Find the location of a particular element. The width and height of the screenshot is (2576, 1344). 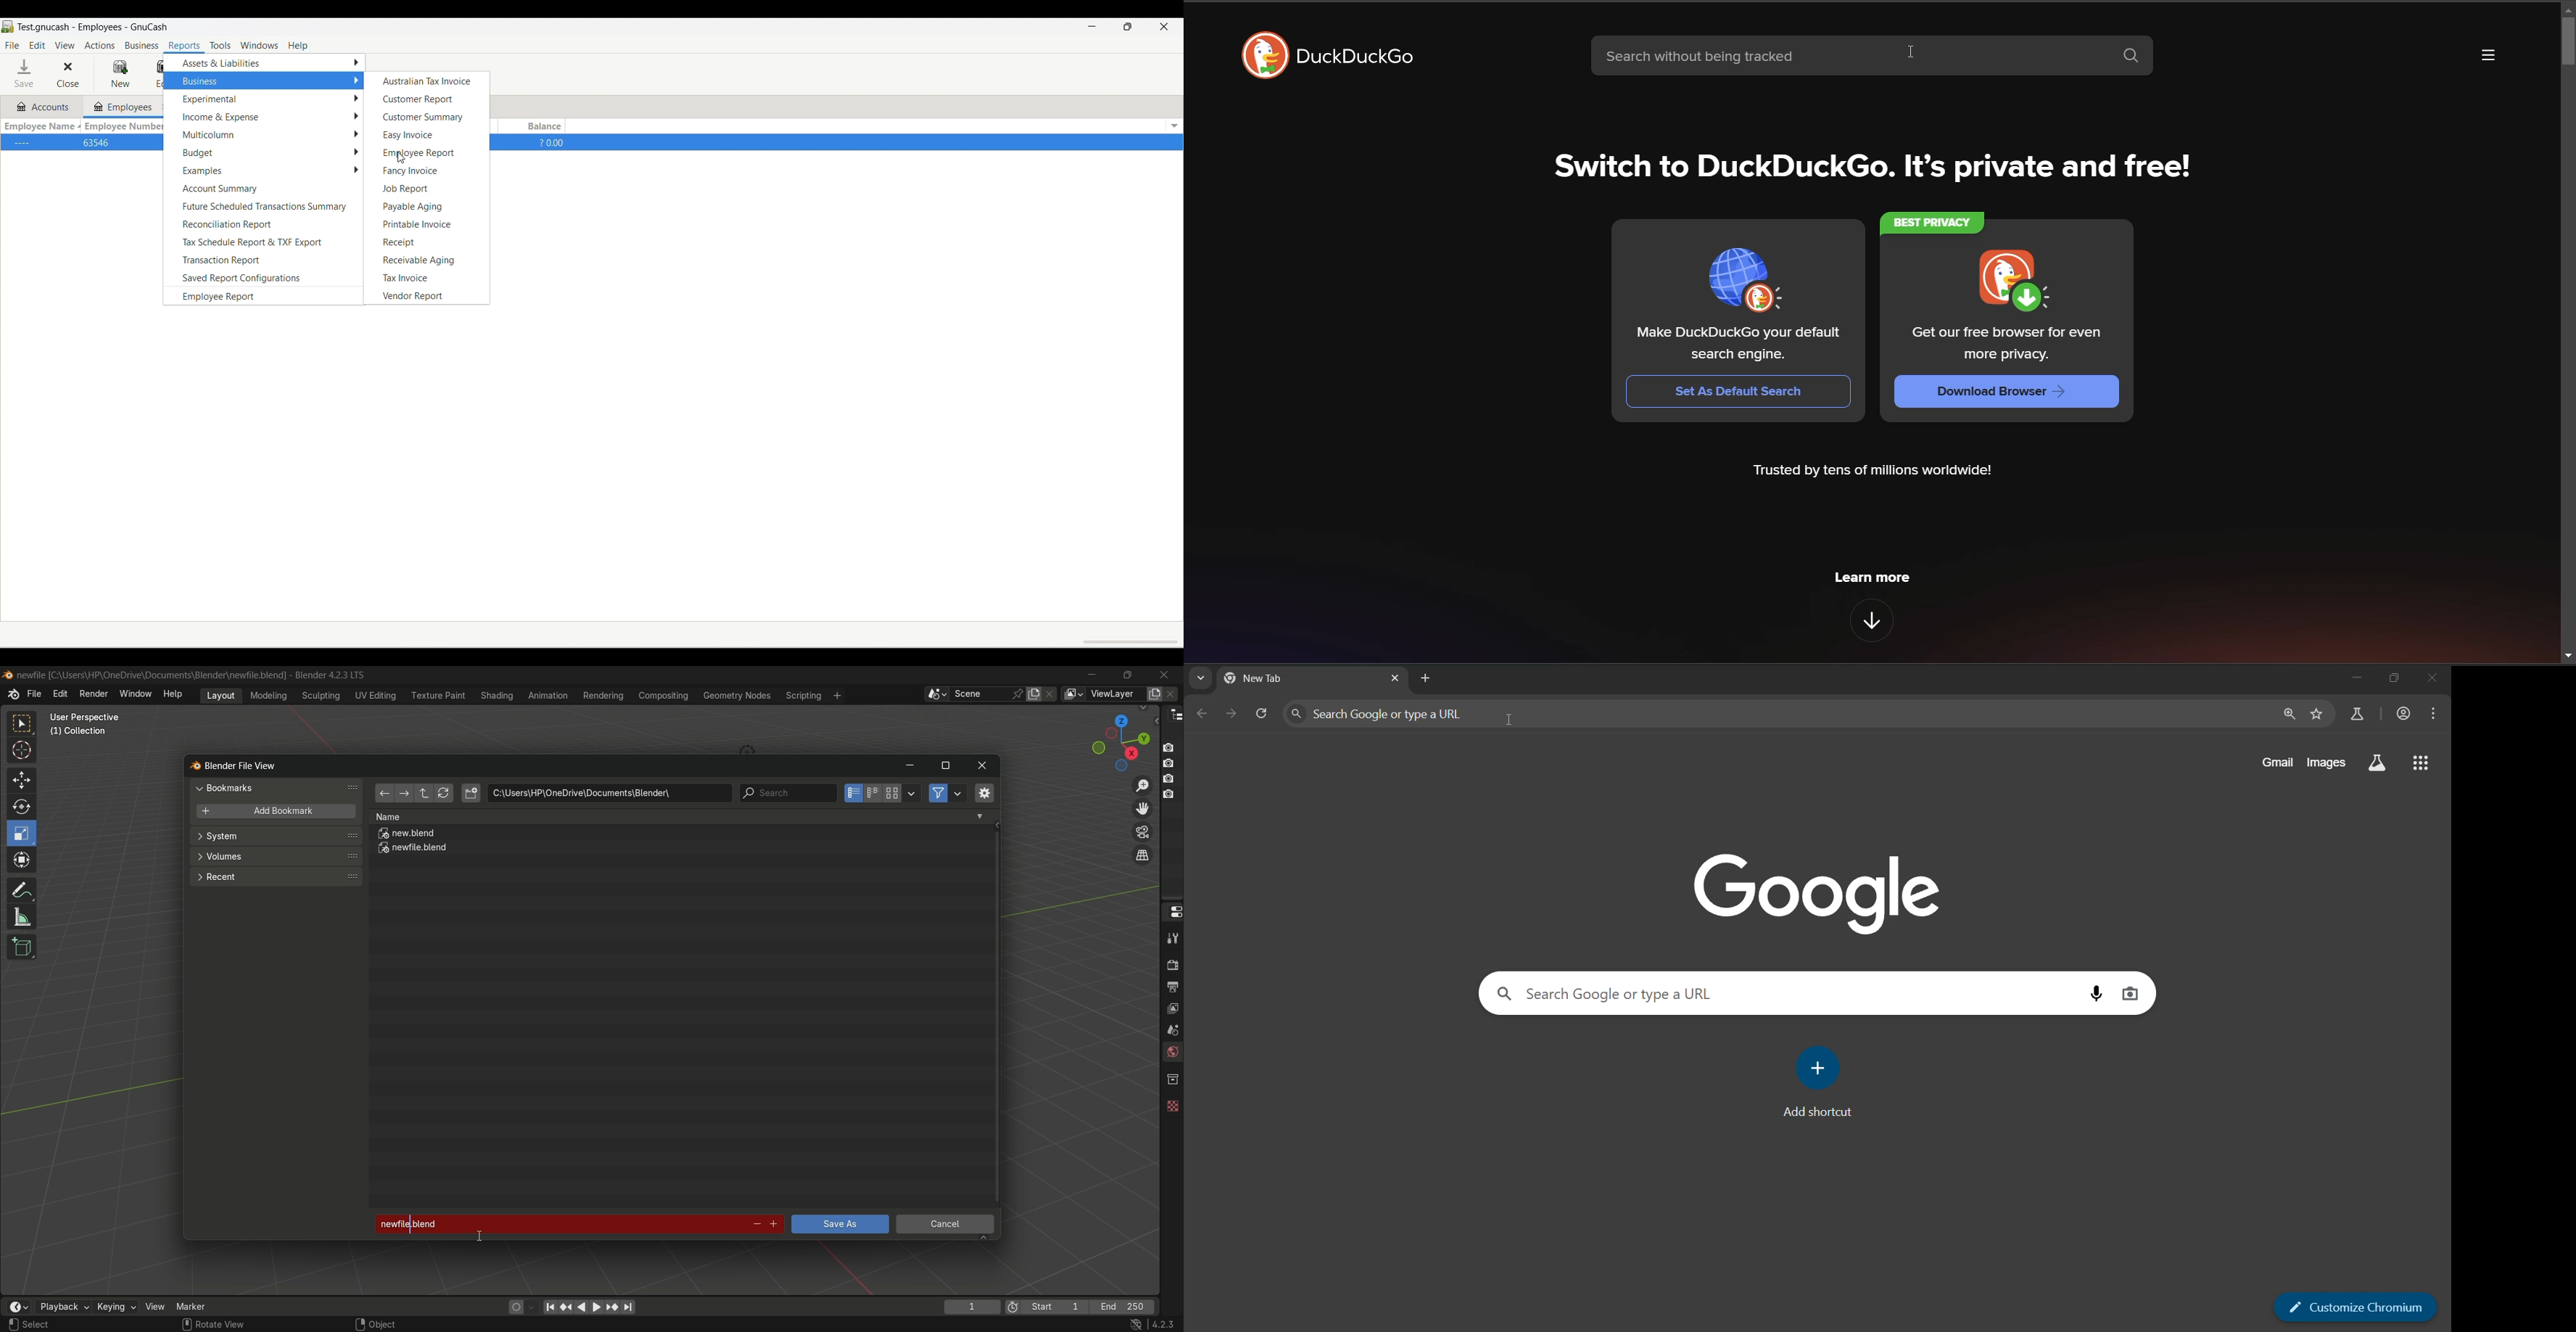

back is located at coordinates (383, 794).